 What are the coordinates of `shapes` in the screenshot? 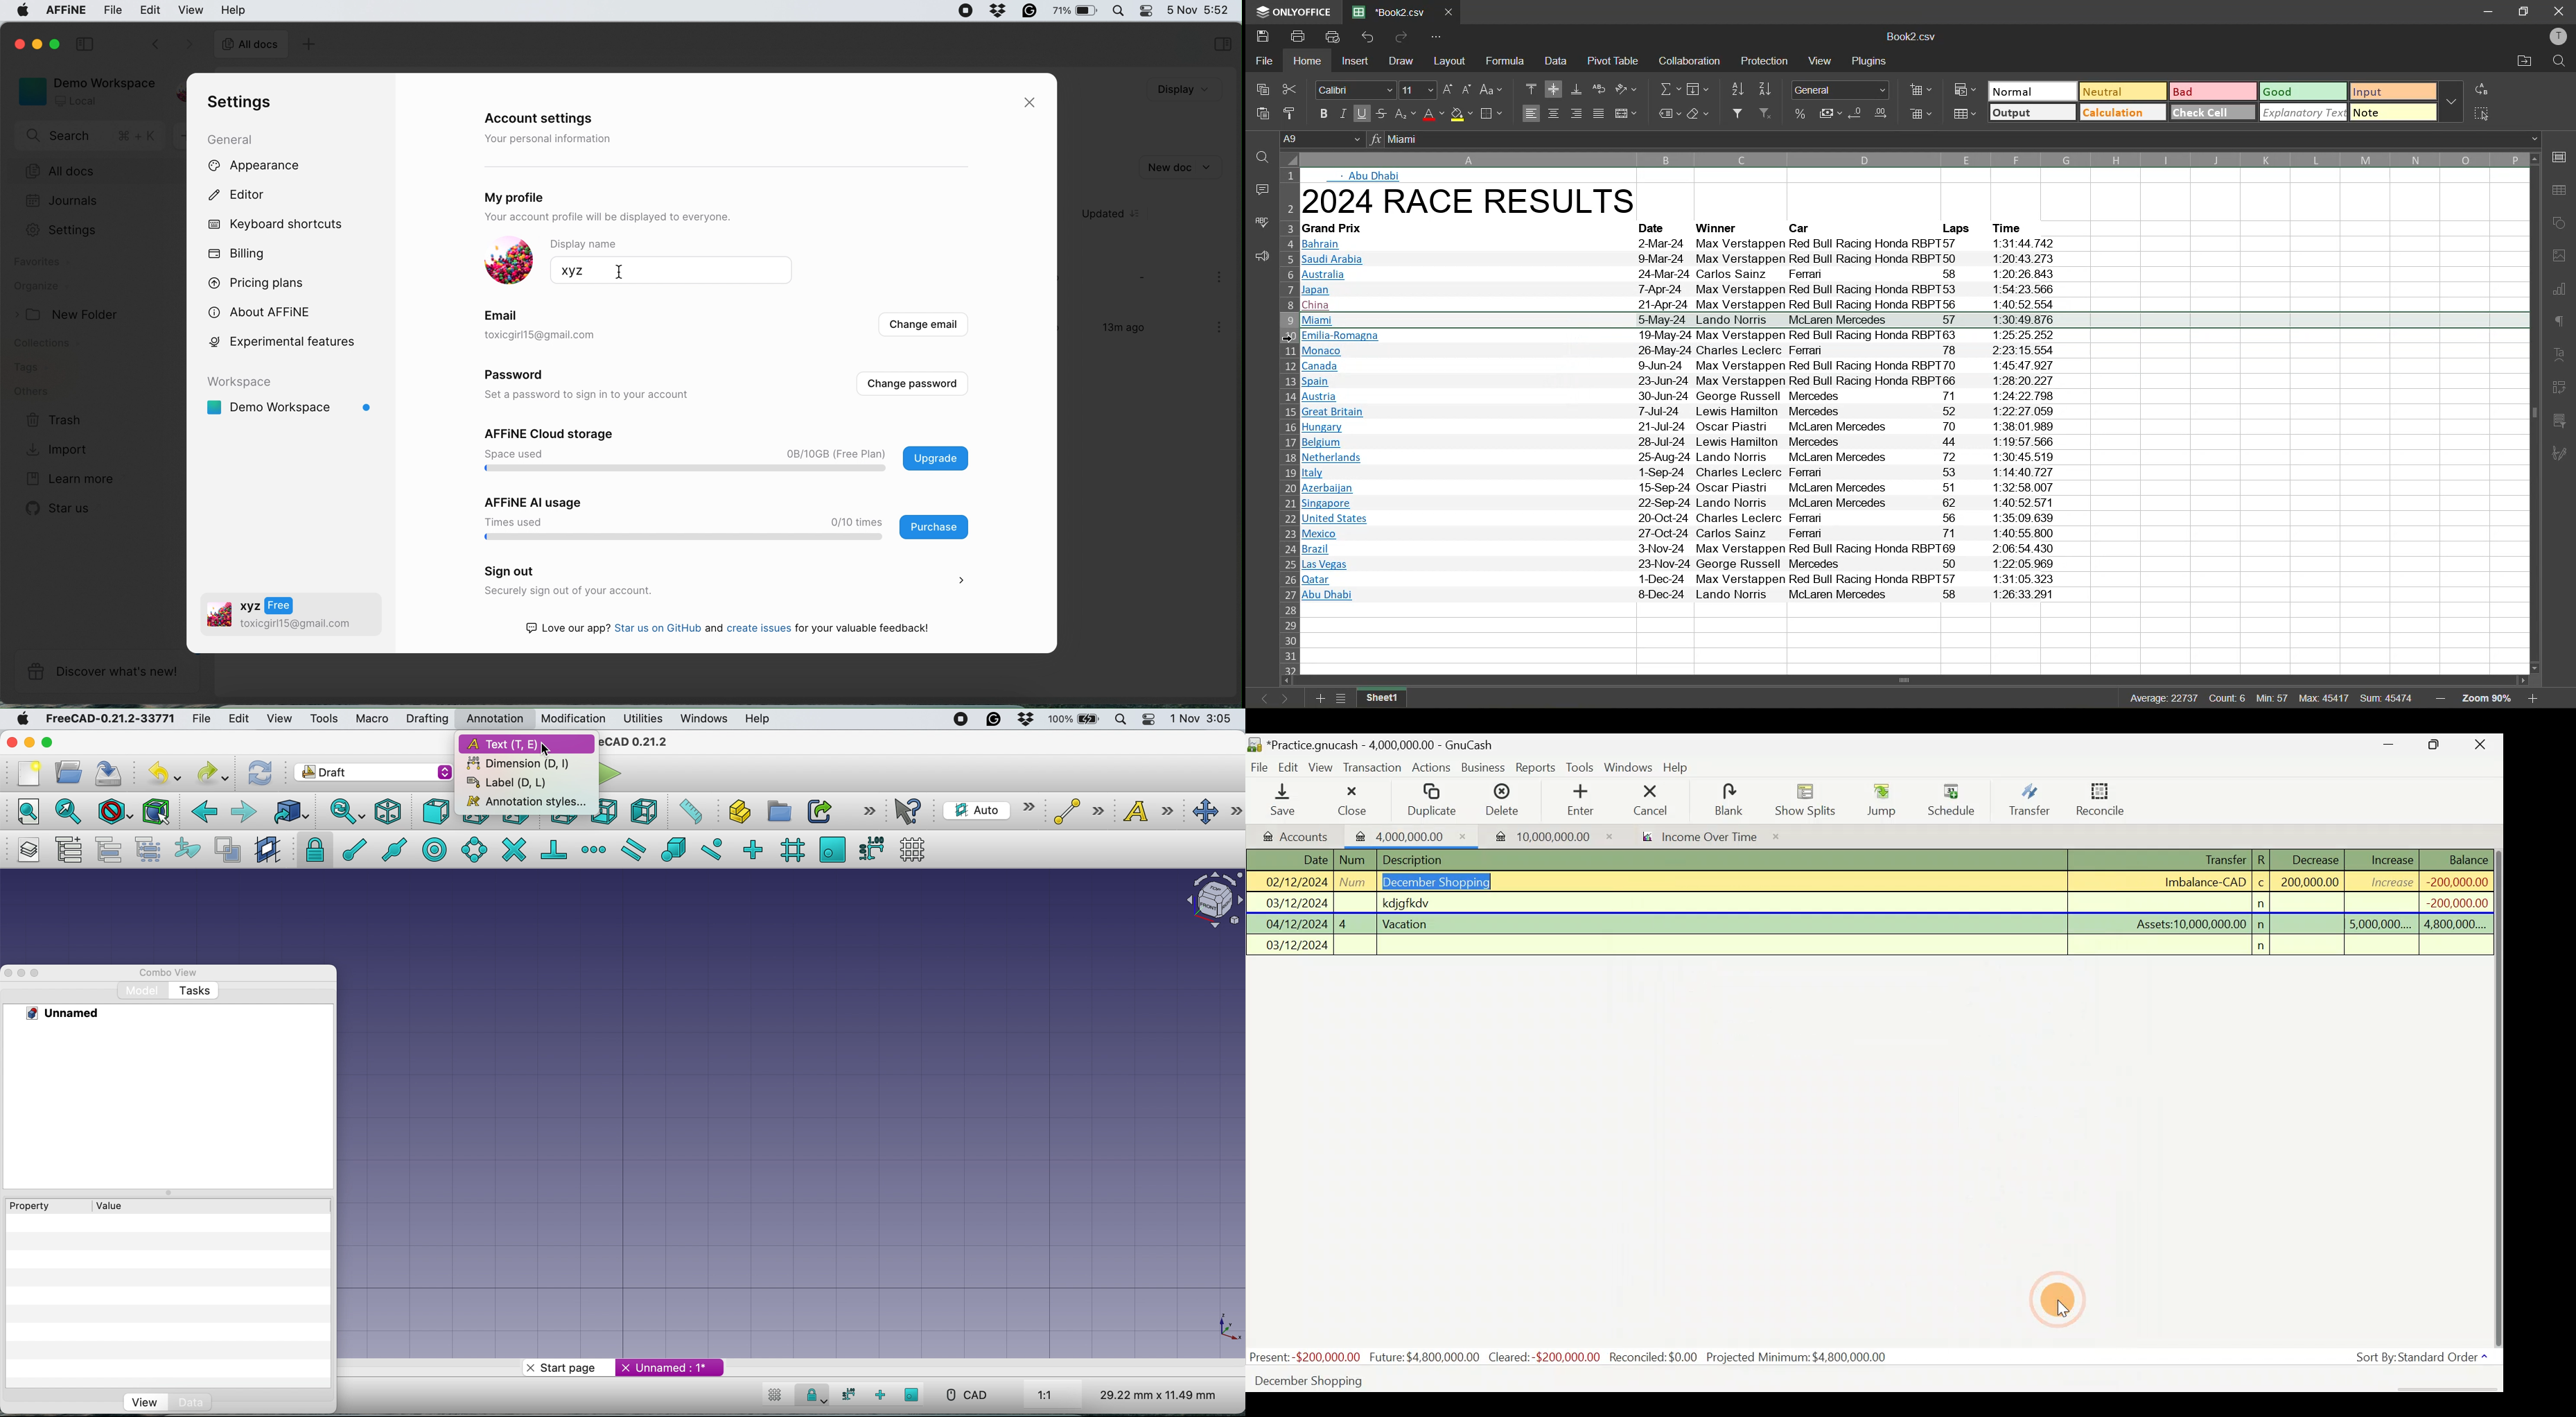 It's located at (2563, 223).